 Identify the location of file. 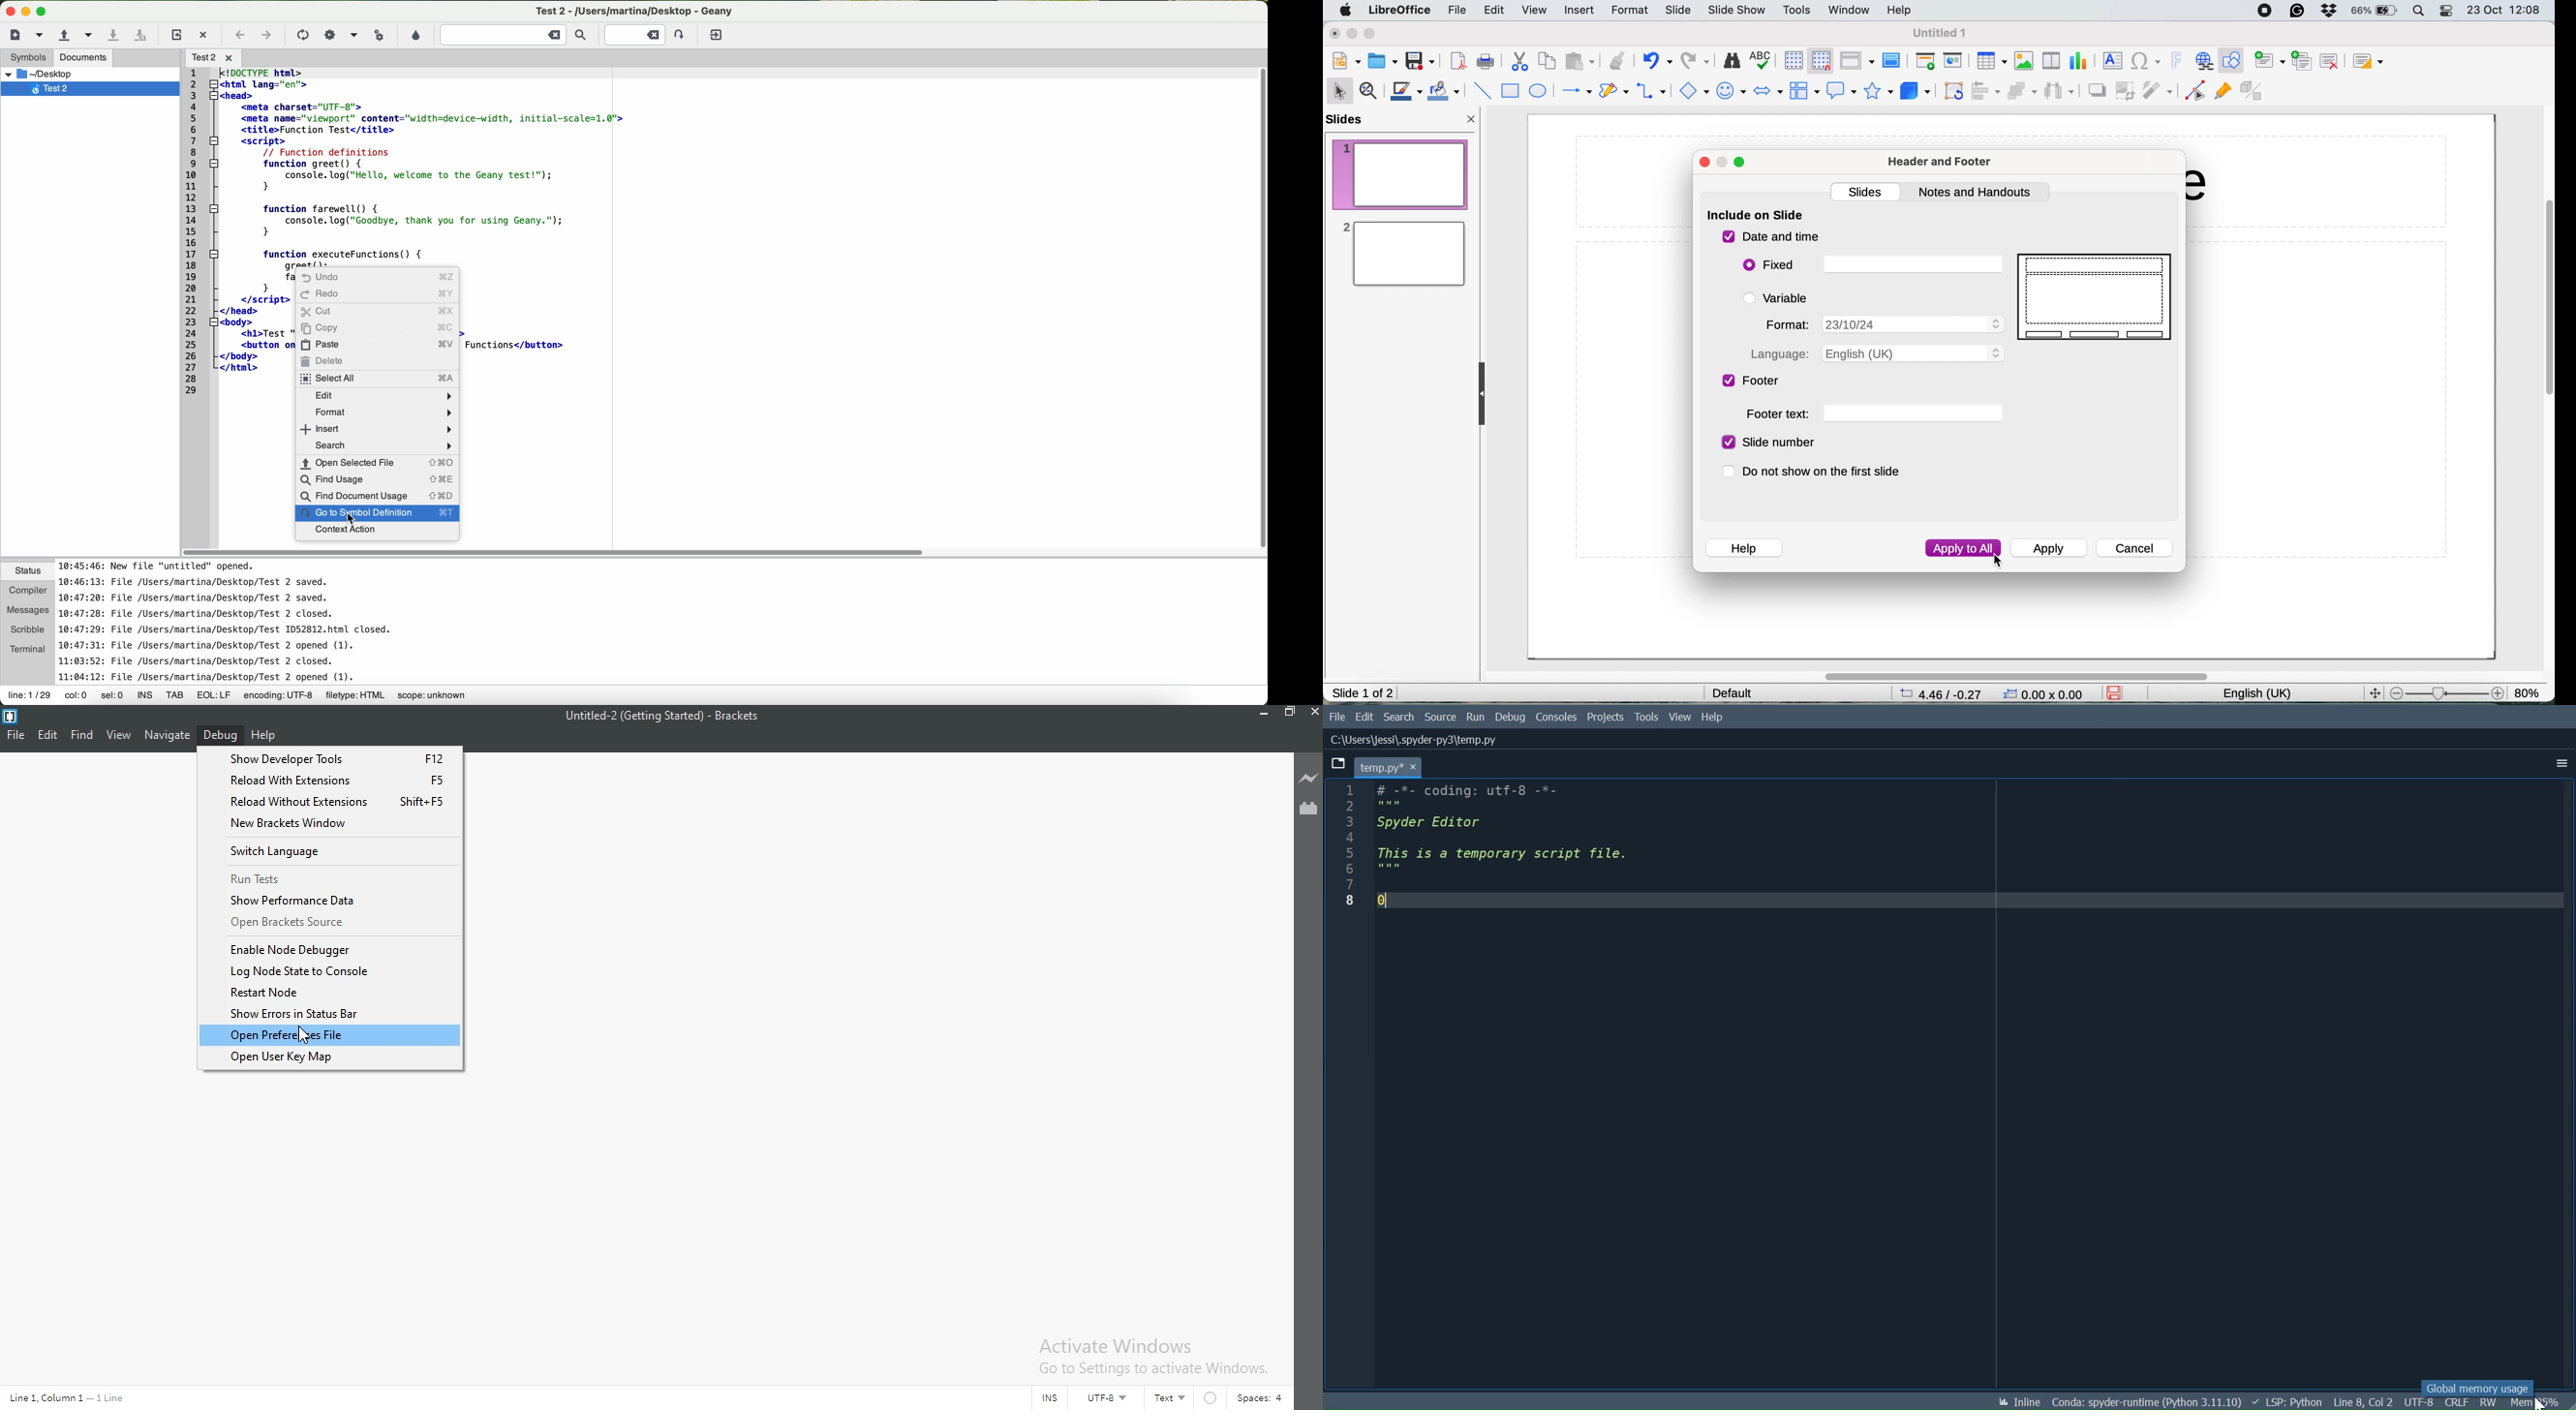
(1459, 10).